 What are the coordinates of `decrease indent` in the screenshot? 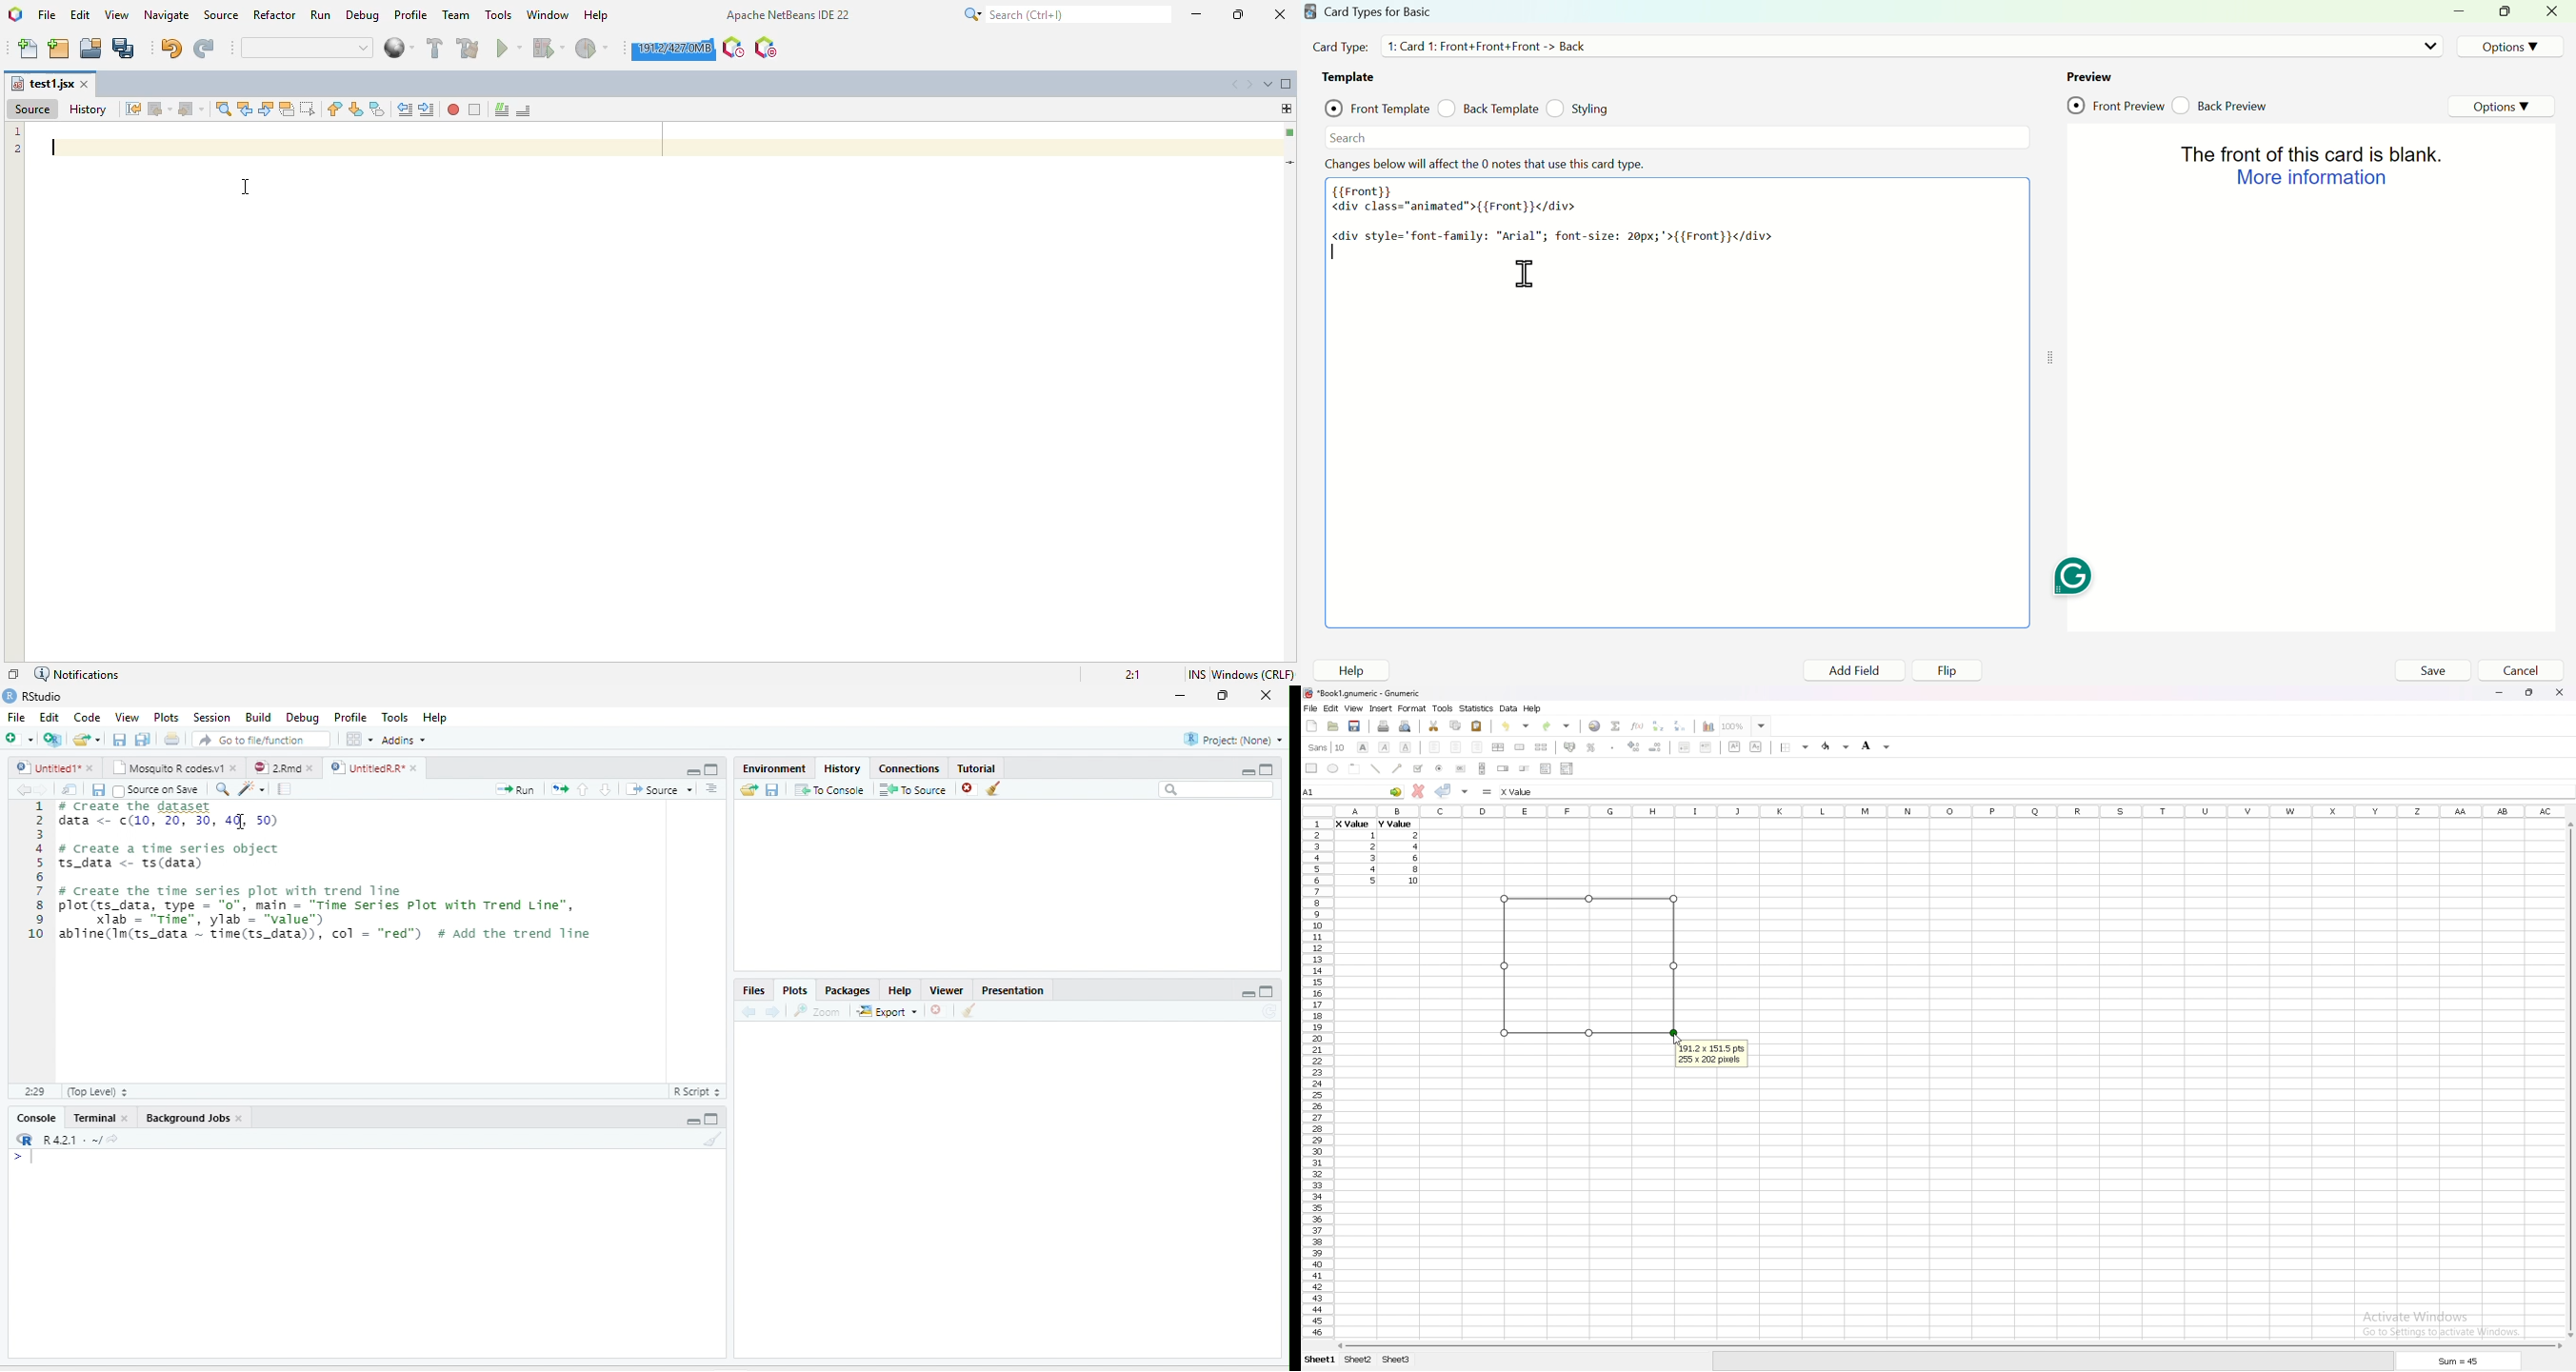 It's located at (1685, 747).